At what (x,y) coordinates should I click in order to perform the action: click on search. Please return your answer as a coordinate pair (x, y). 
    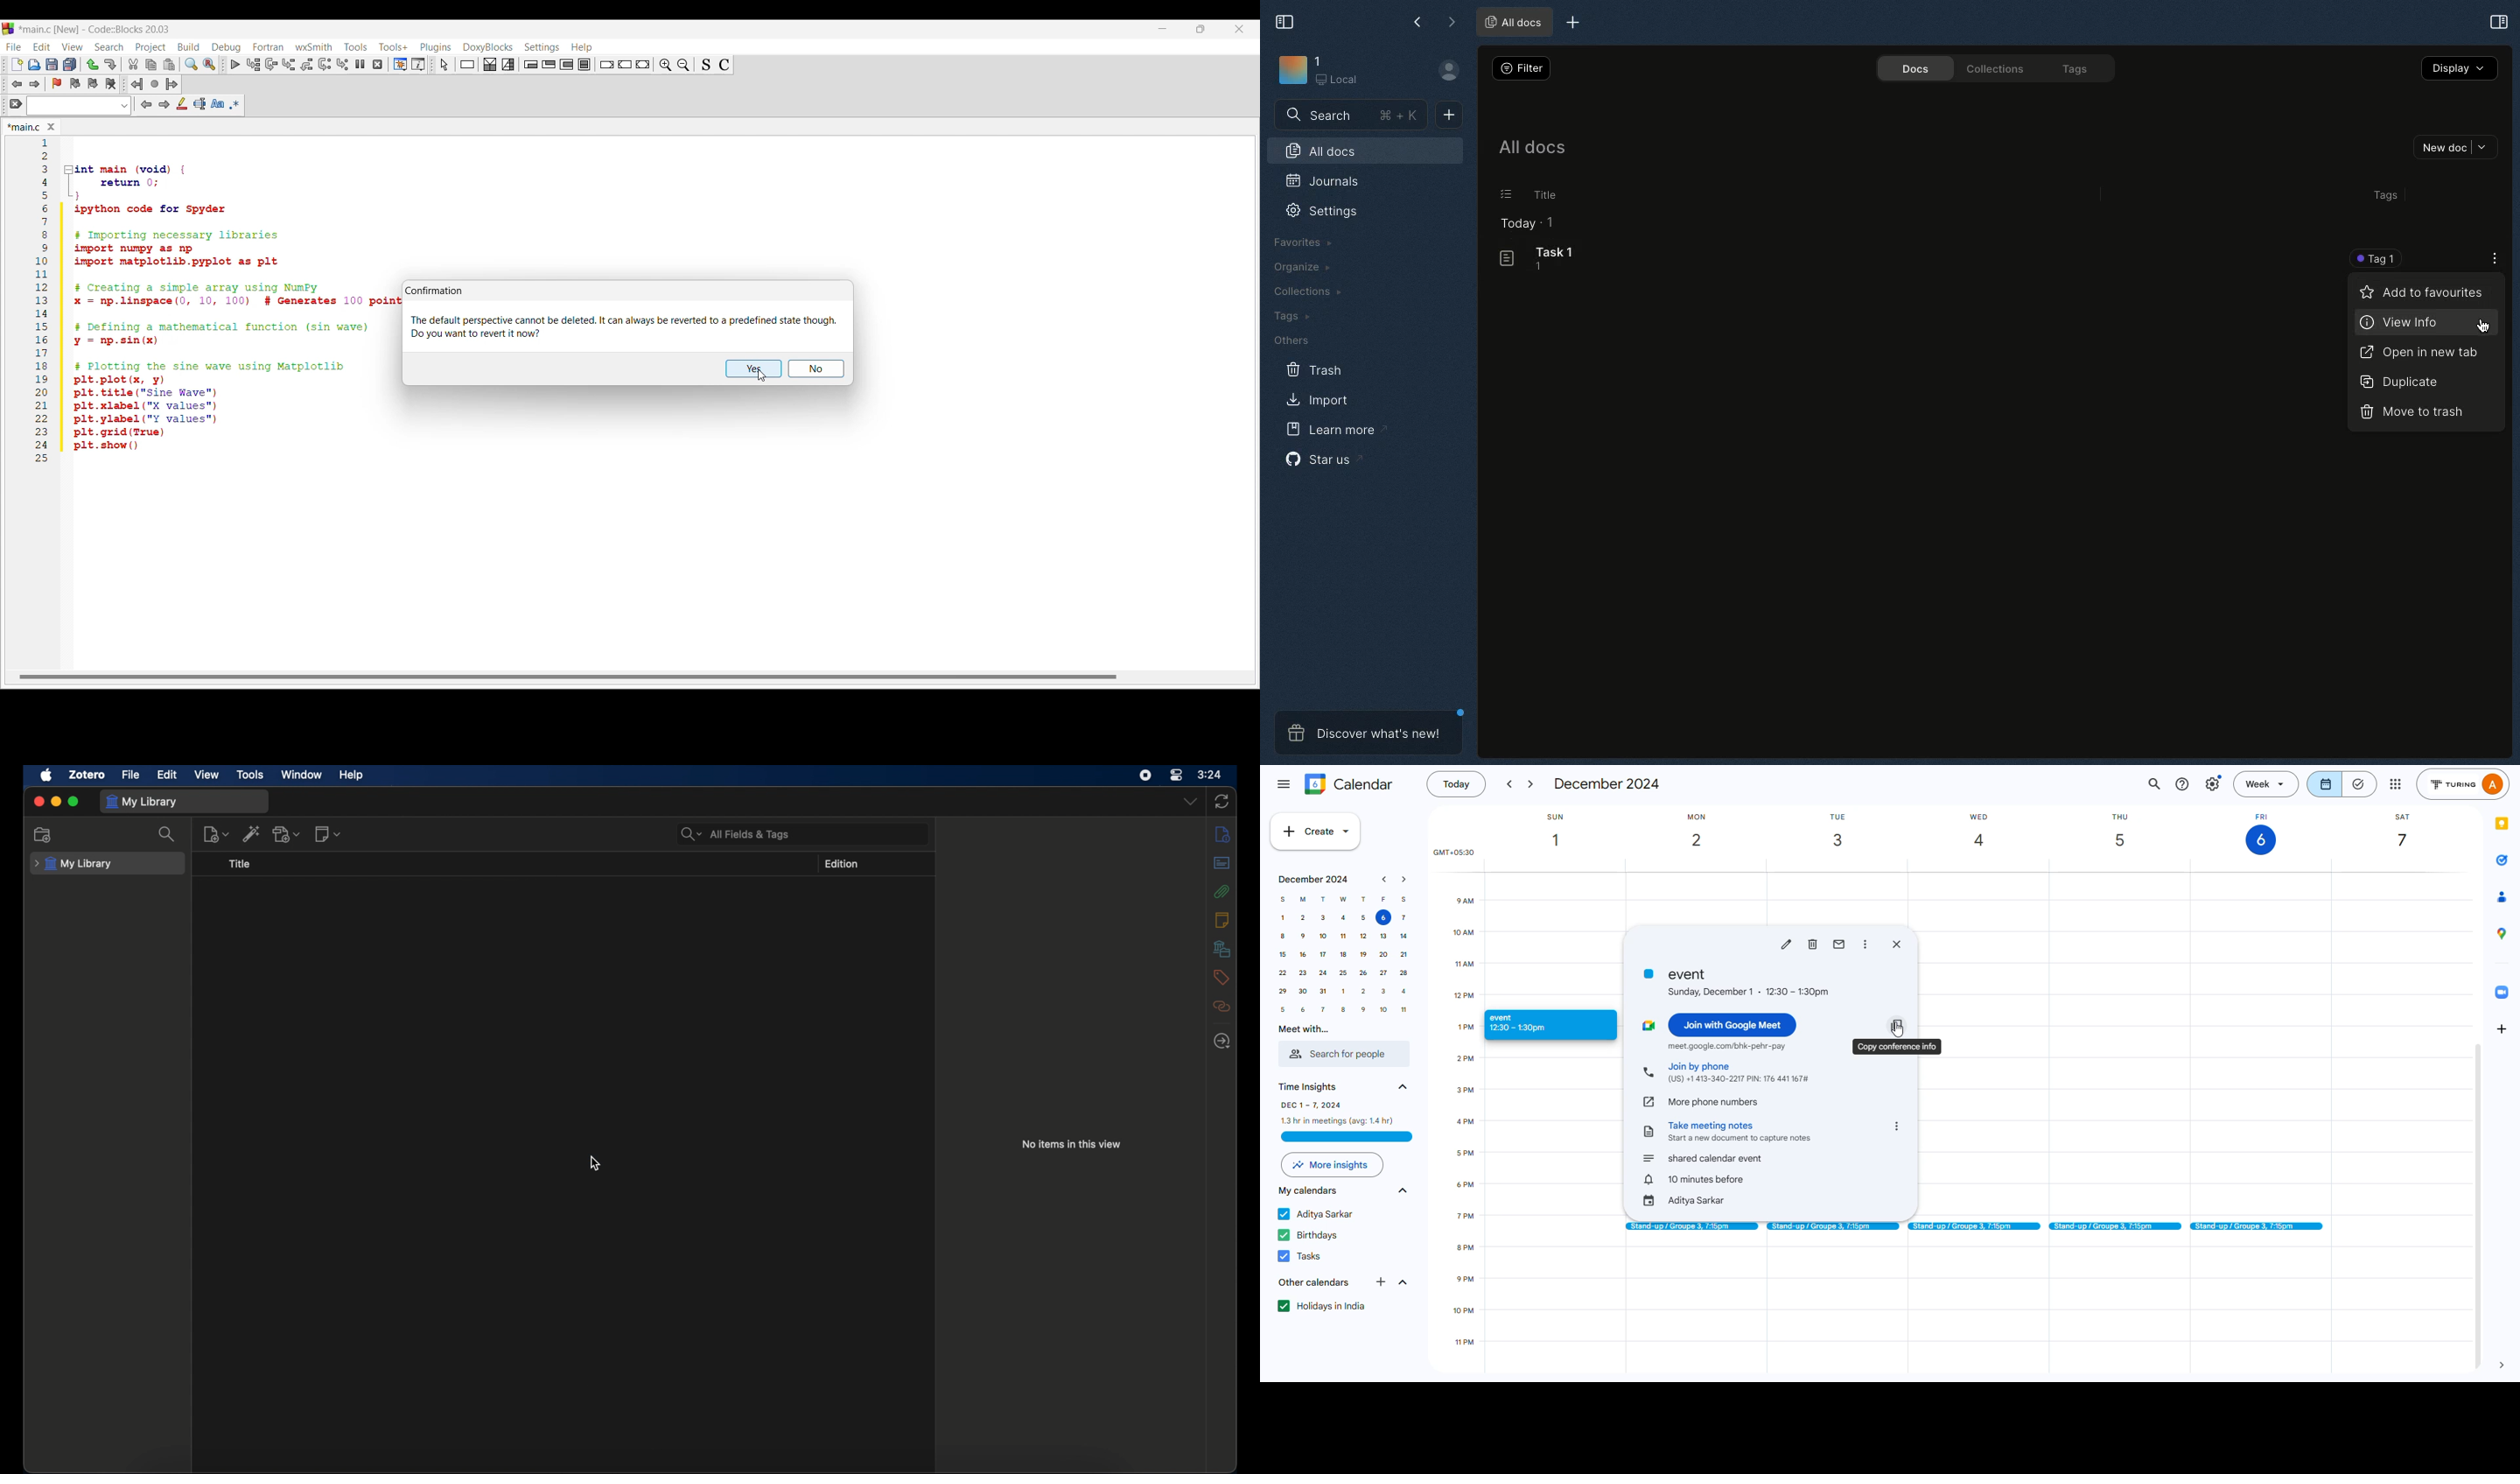
    Looking at the image, I should click on (2156, 783).